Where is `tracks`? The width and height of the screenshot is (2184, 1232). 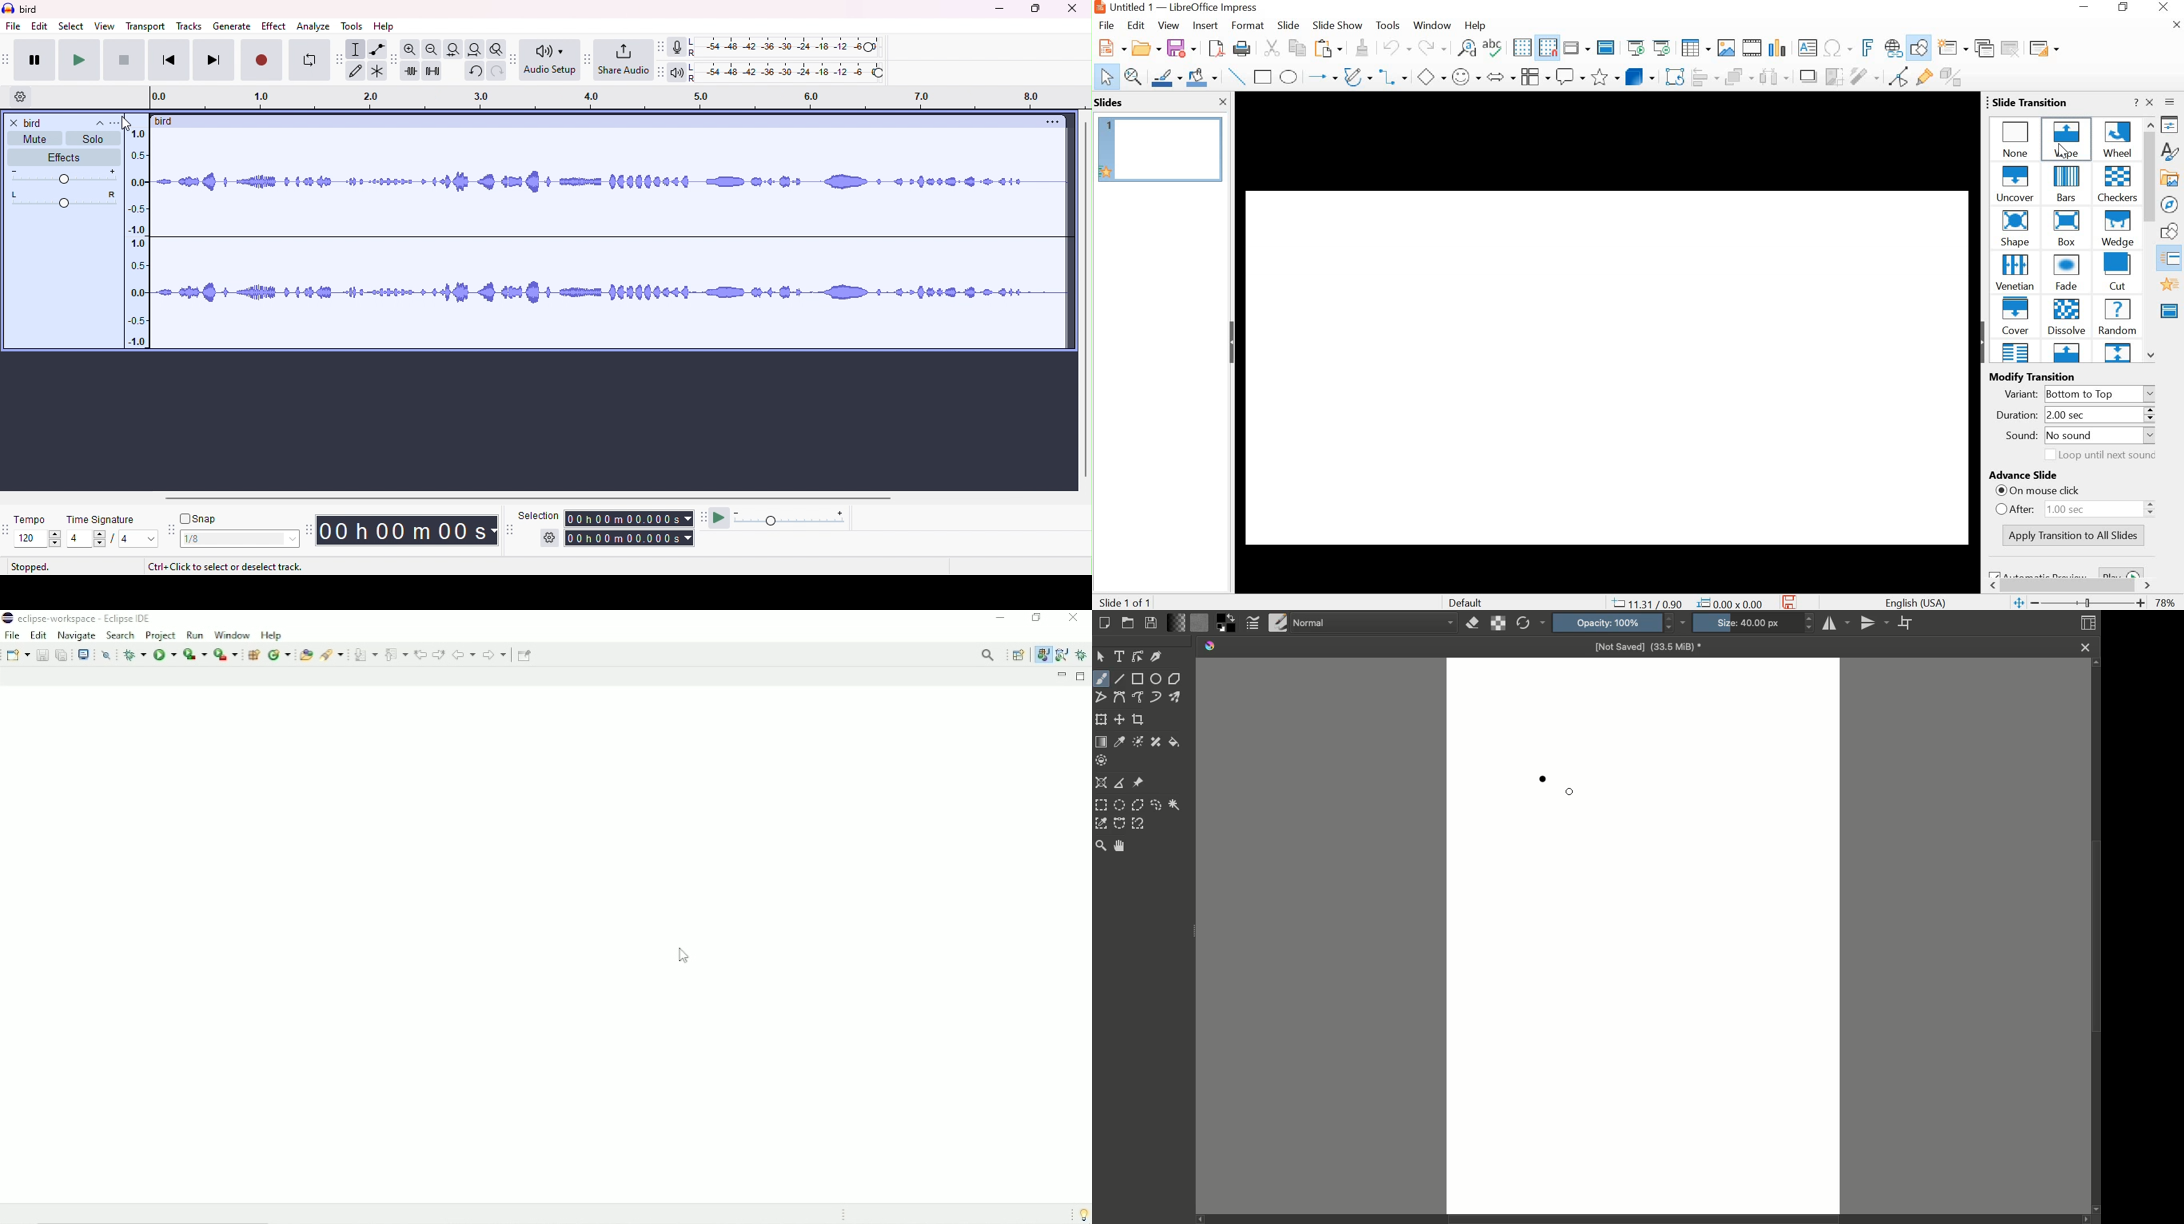 tracks is located at coordinates (187, 26).